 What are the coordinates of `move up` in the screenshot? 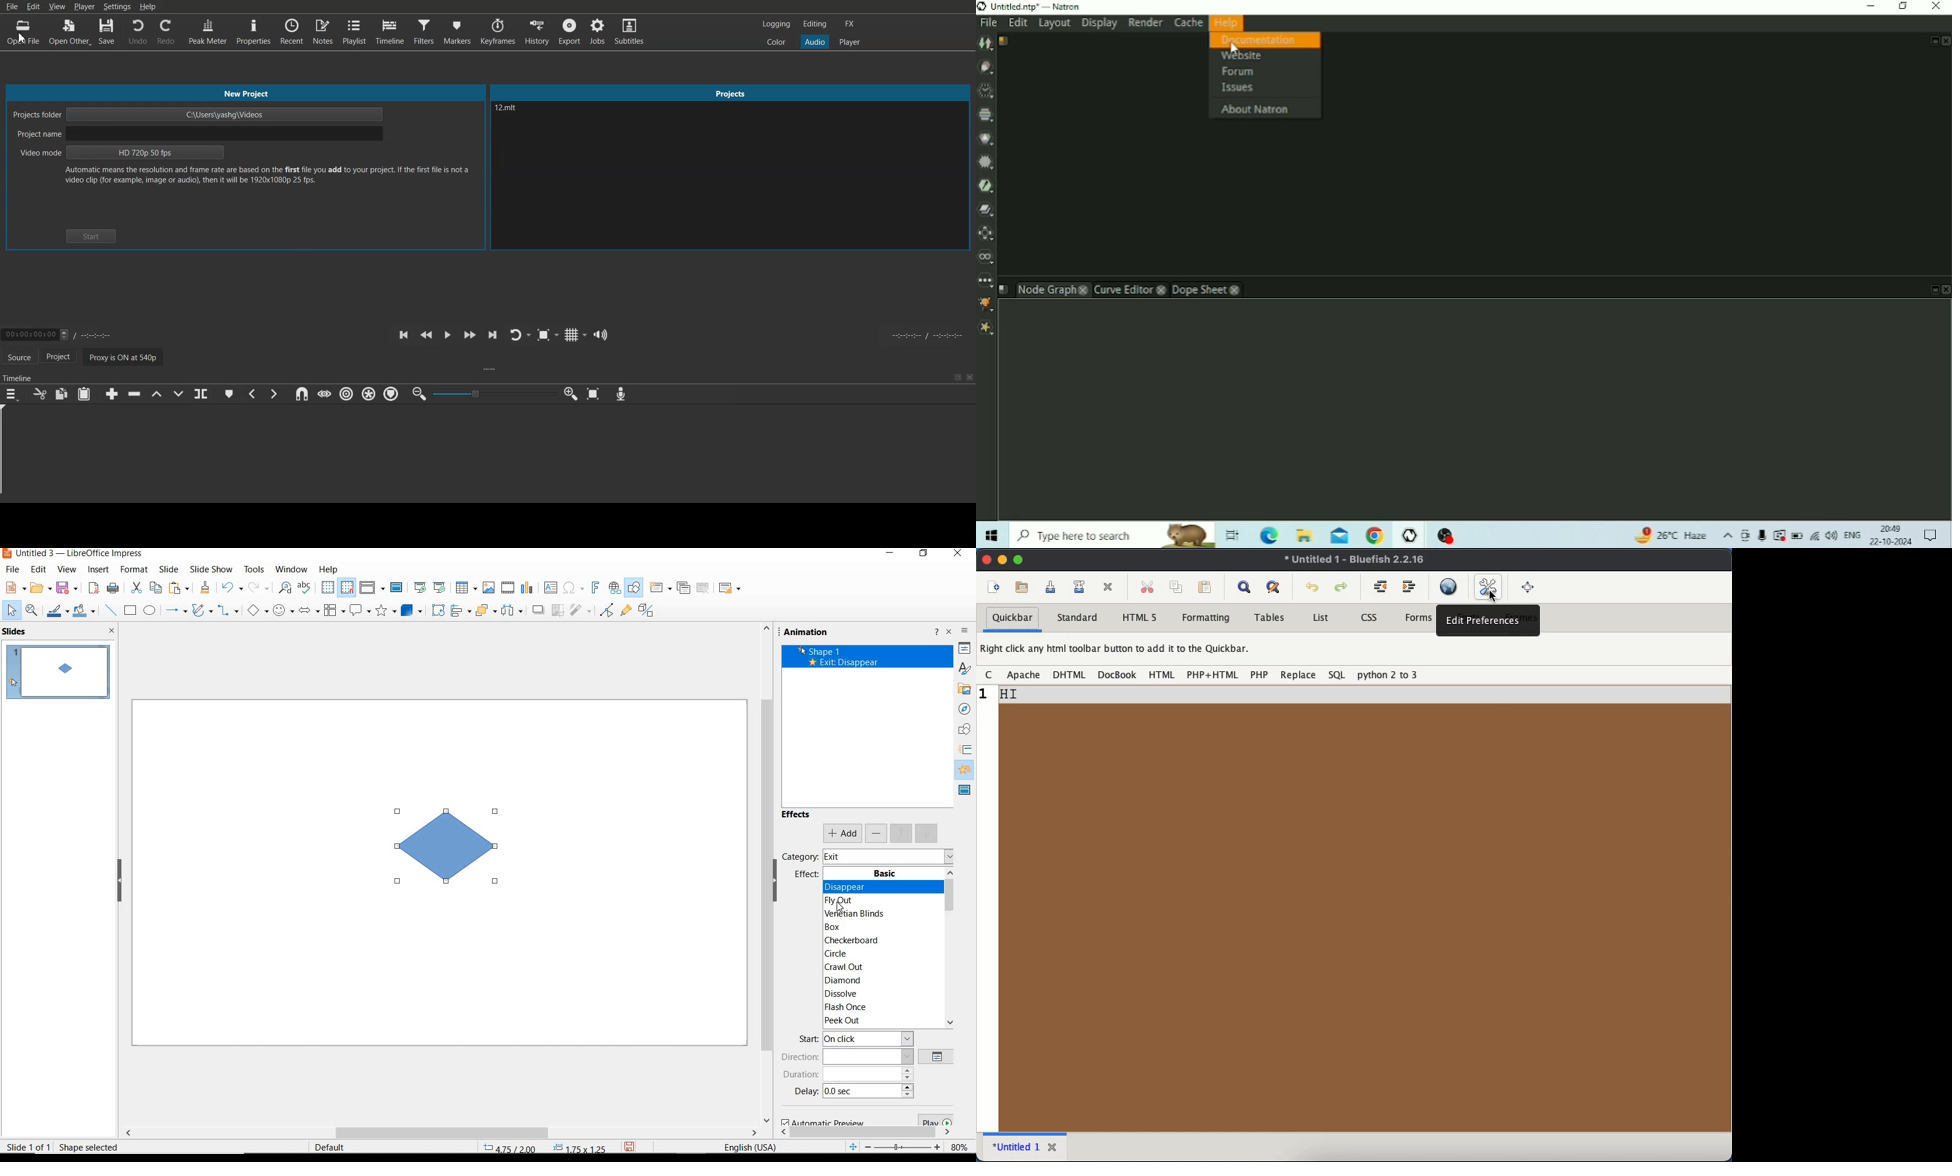 It's located at (902, 834).